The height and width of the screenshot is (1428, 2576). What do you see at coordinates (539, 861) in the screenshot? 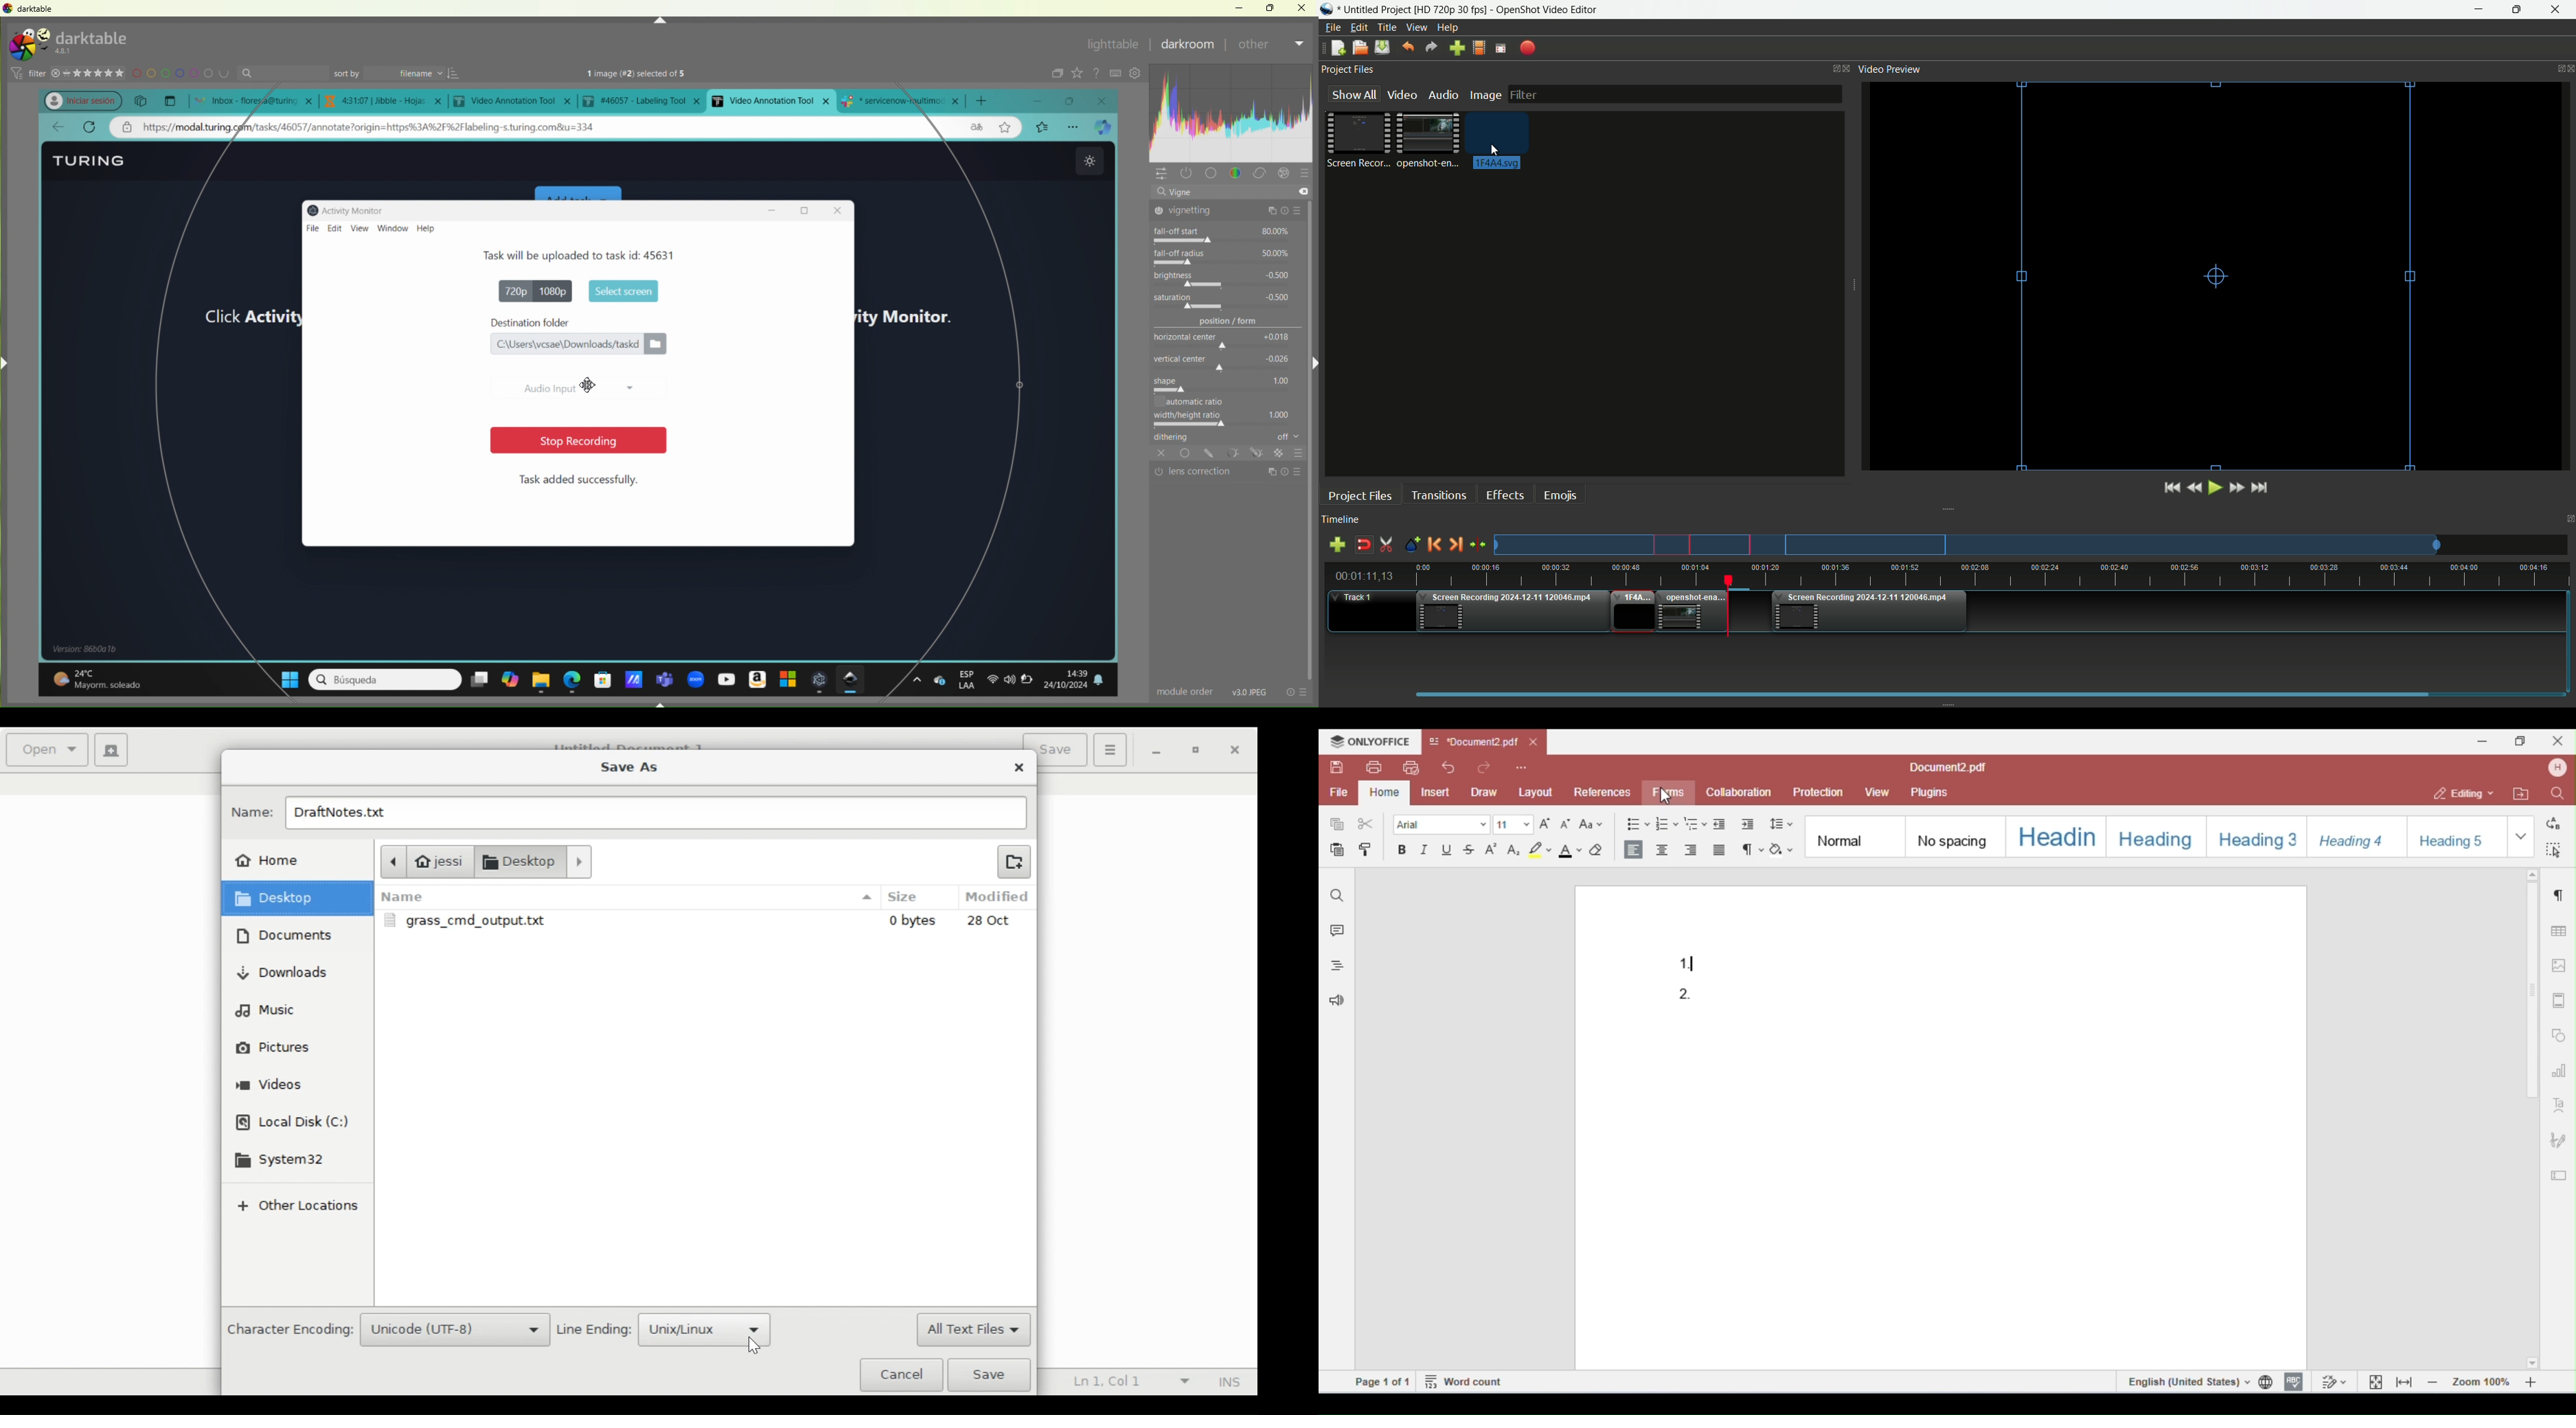
I see `Documents` at bounding box center [539, 861].